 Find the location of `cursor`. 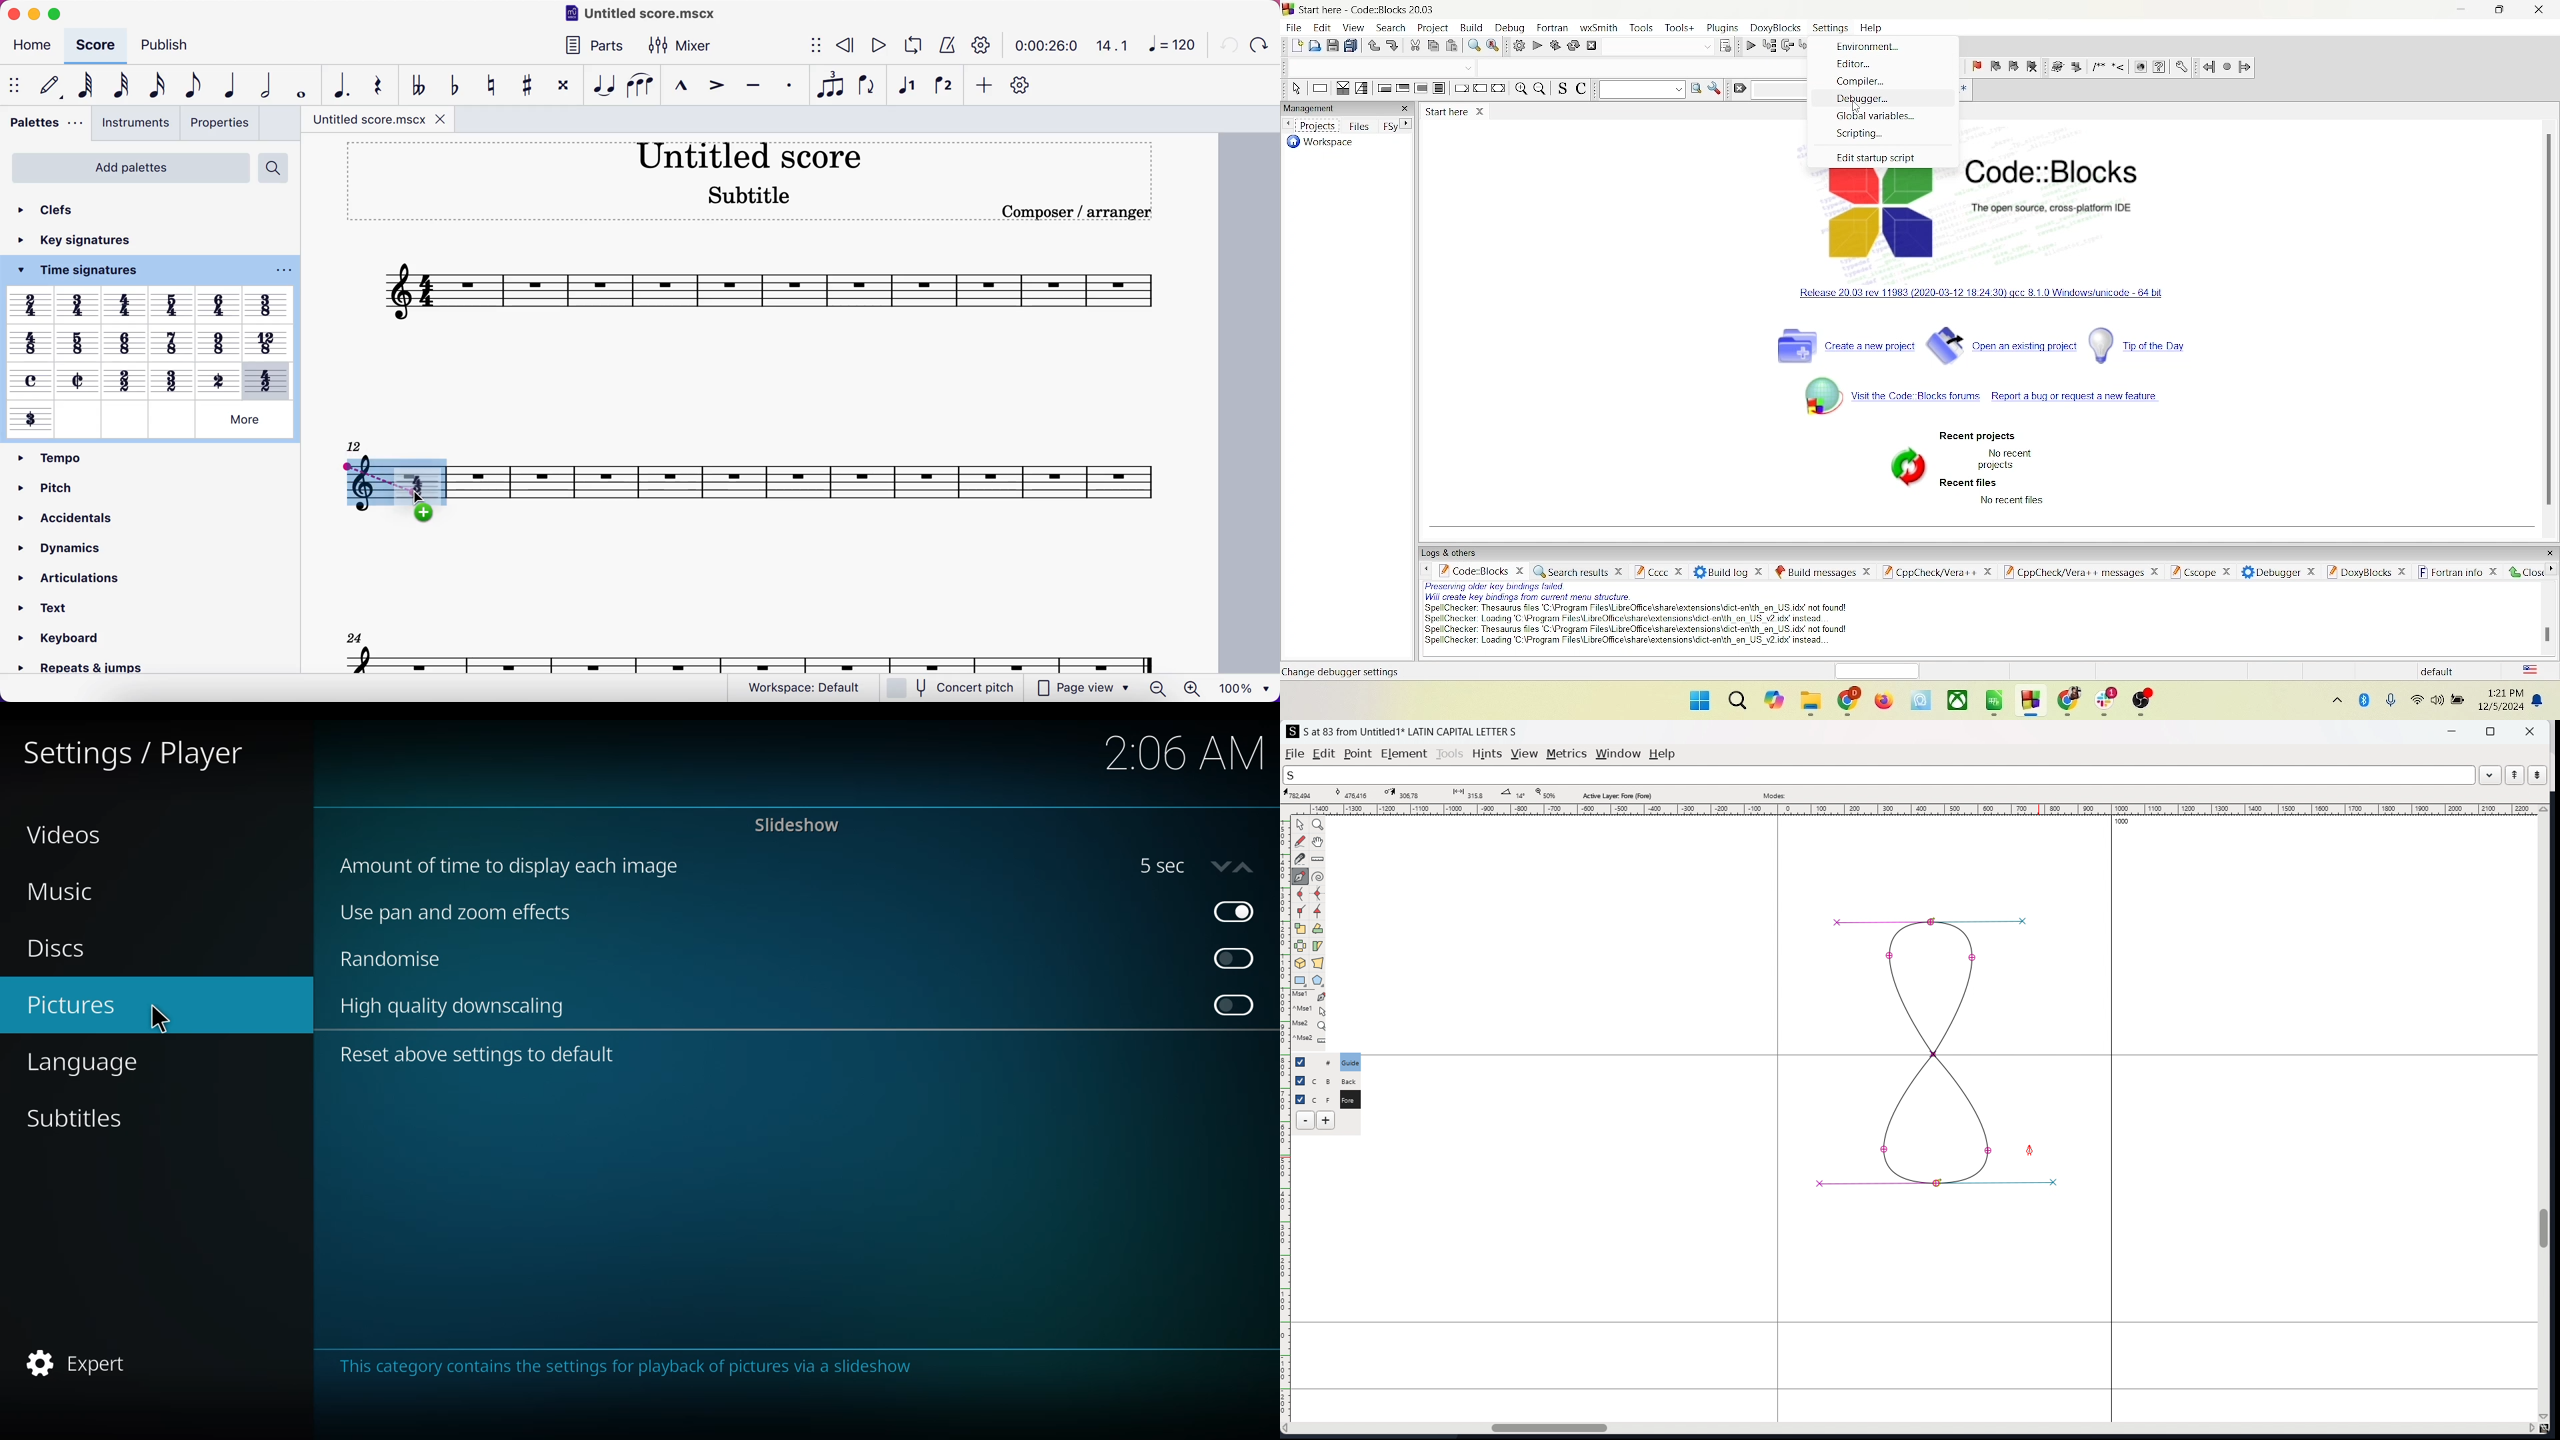

cursor is located at coordinates (420, 498).